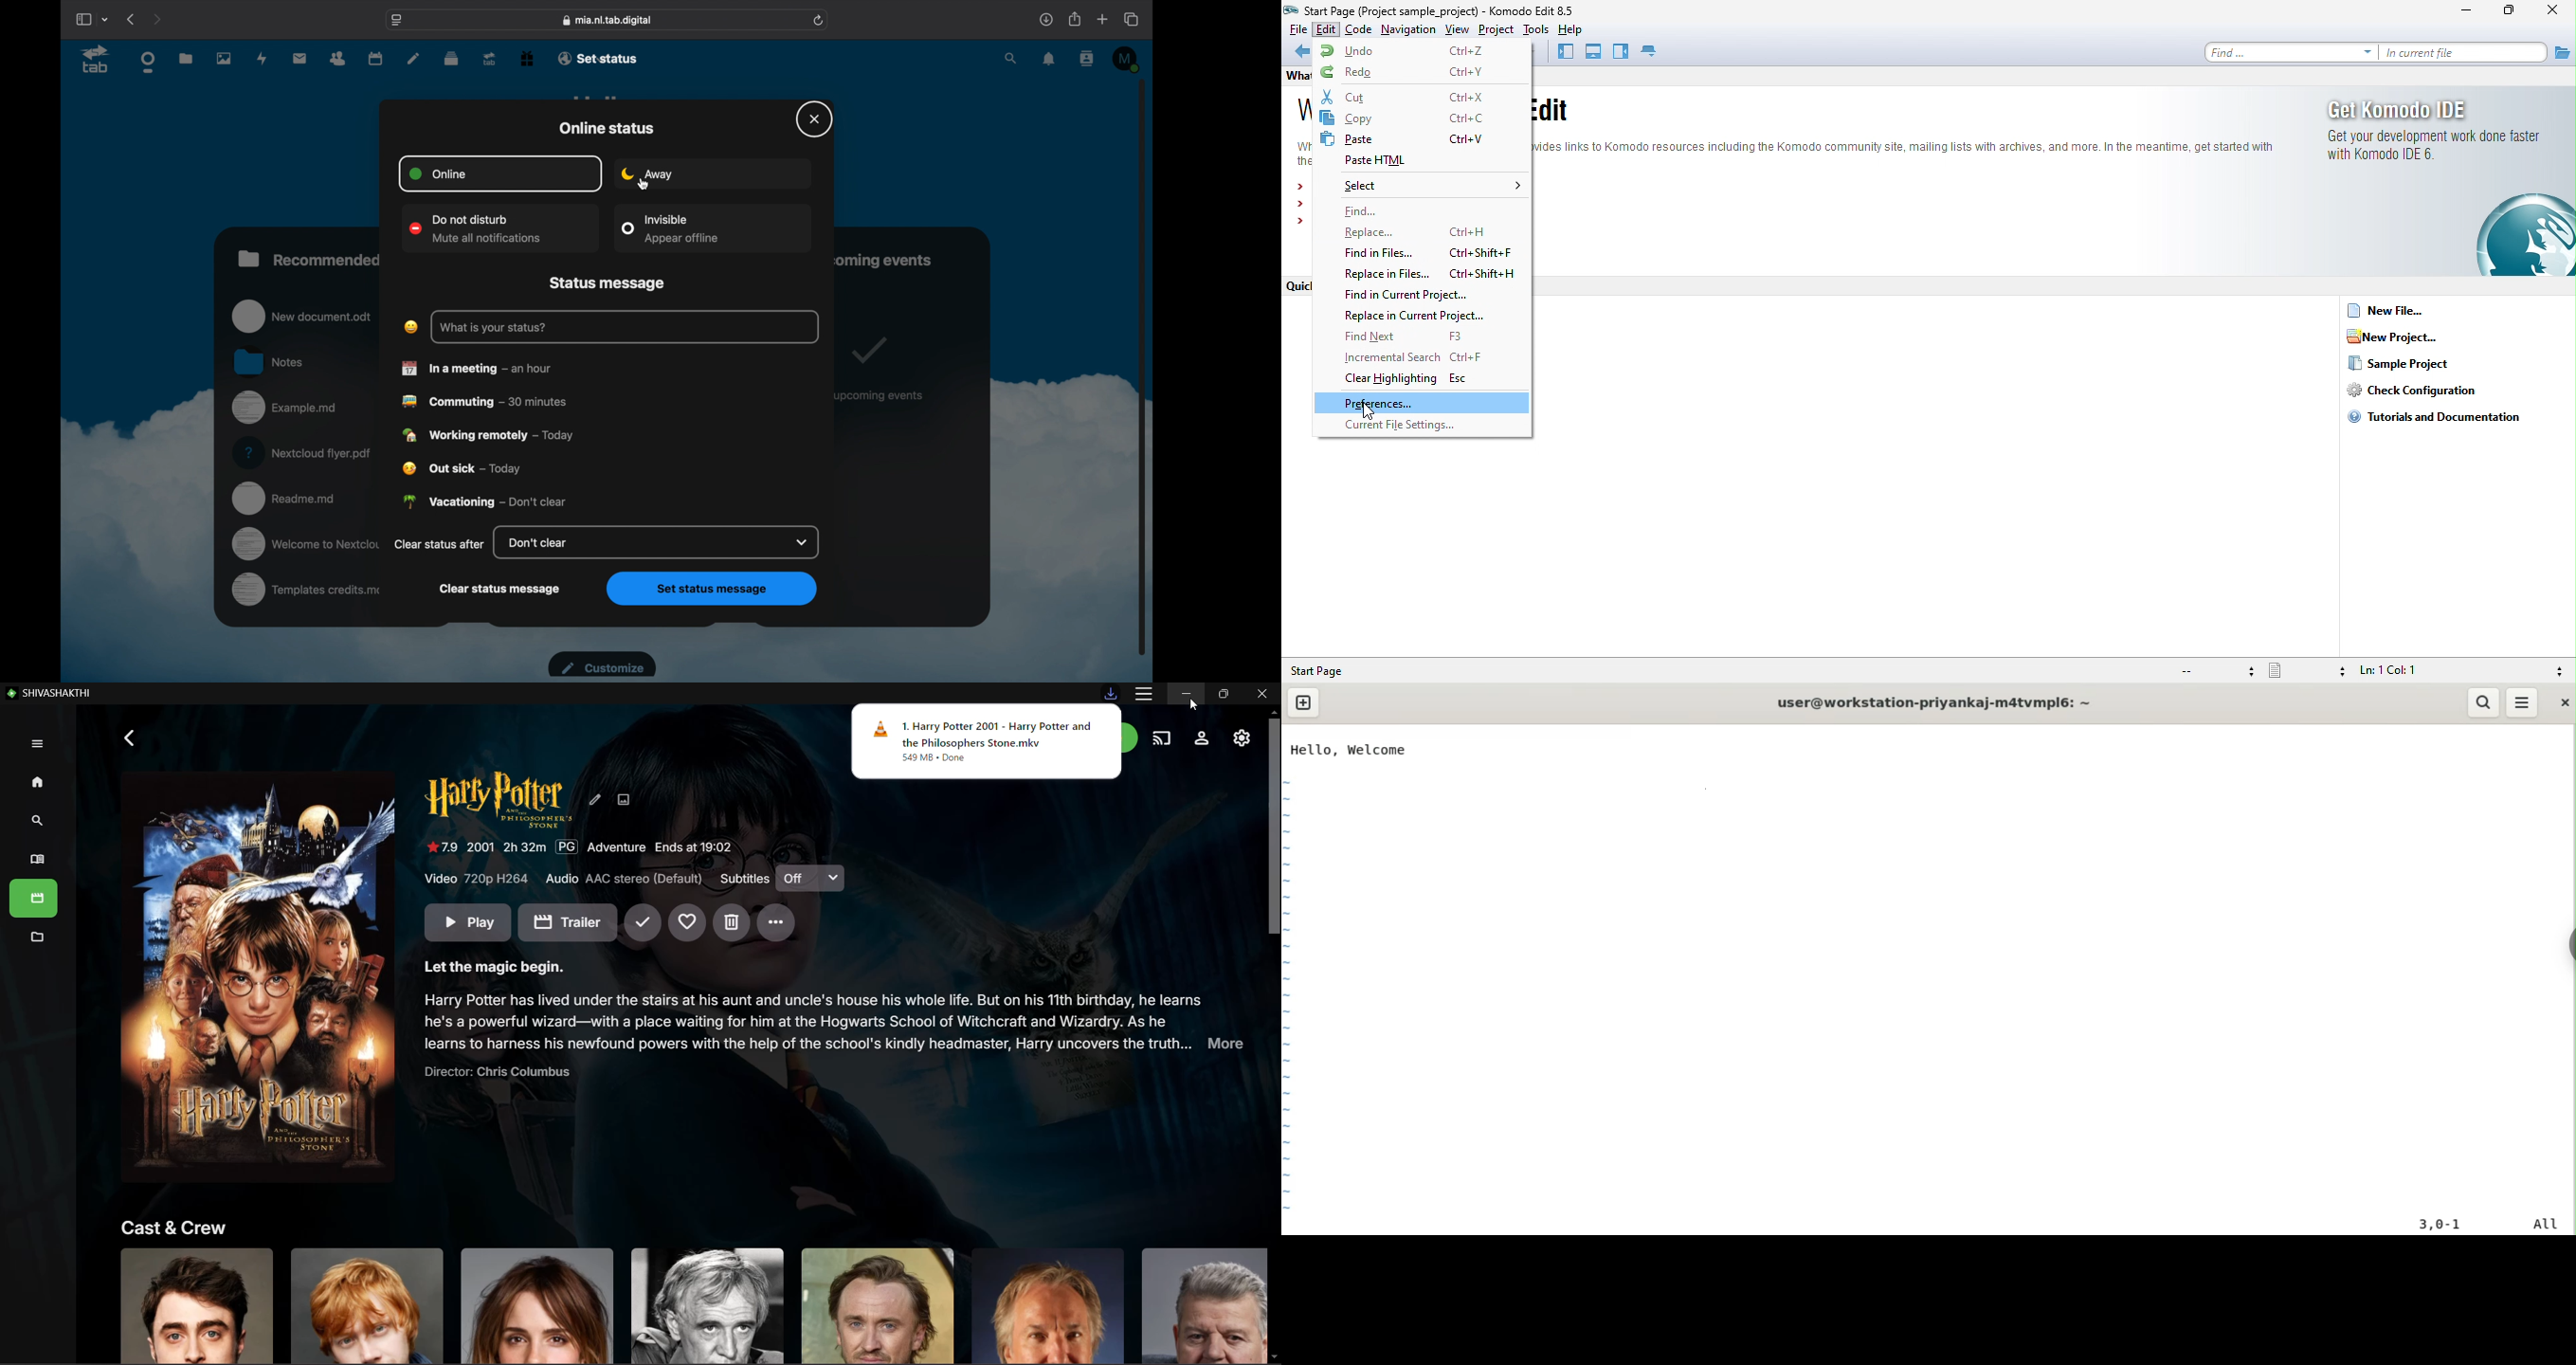 The width and height of the screenshot is (2576, 1372). Describe the element at coordinates (2399, 337) in the screenshot. I see `new project` at that location.